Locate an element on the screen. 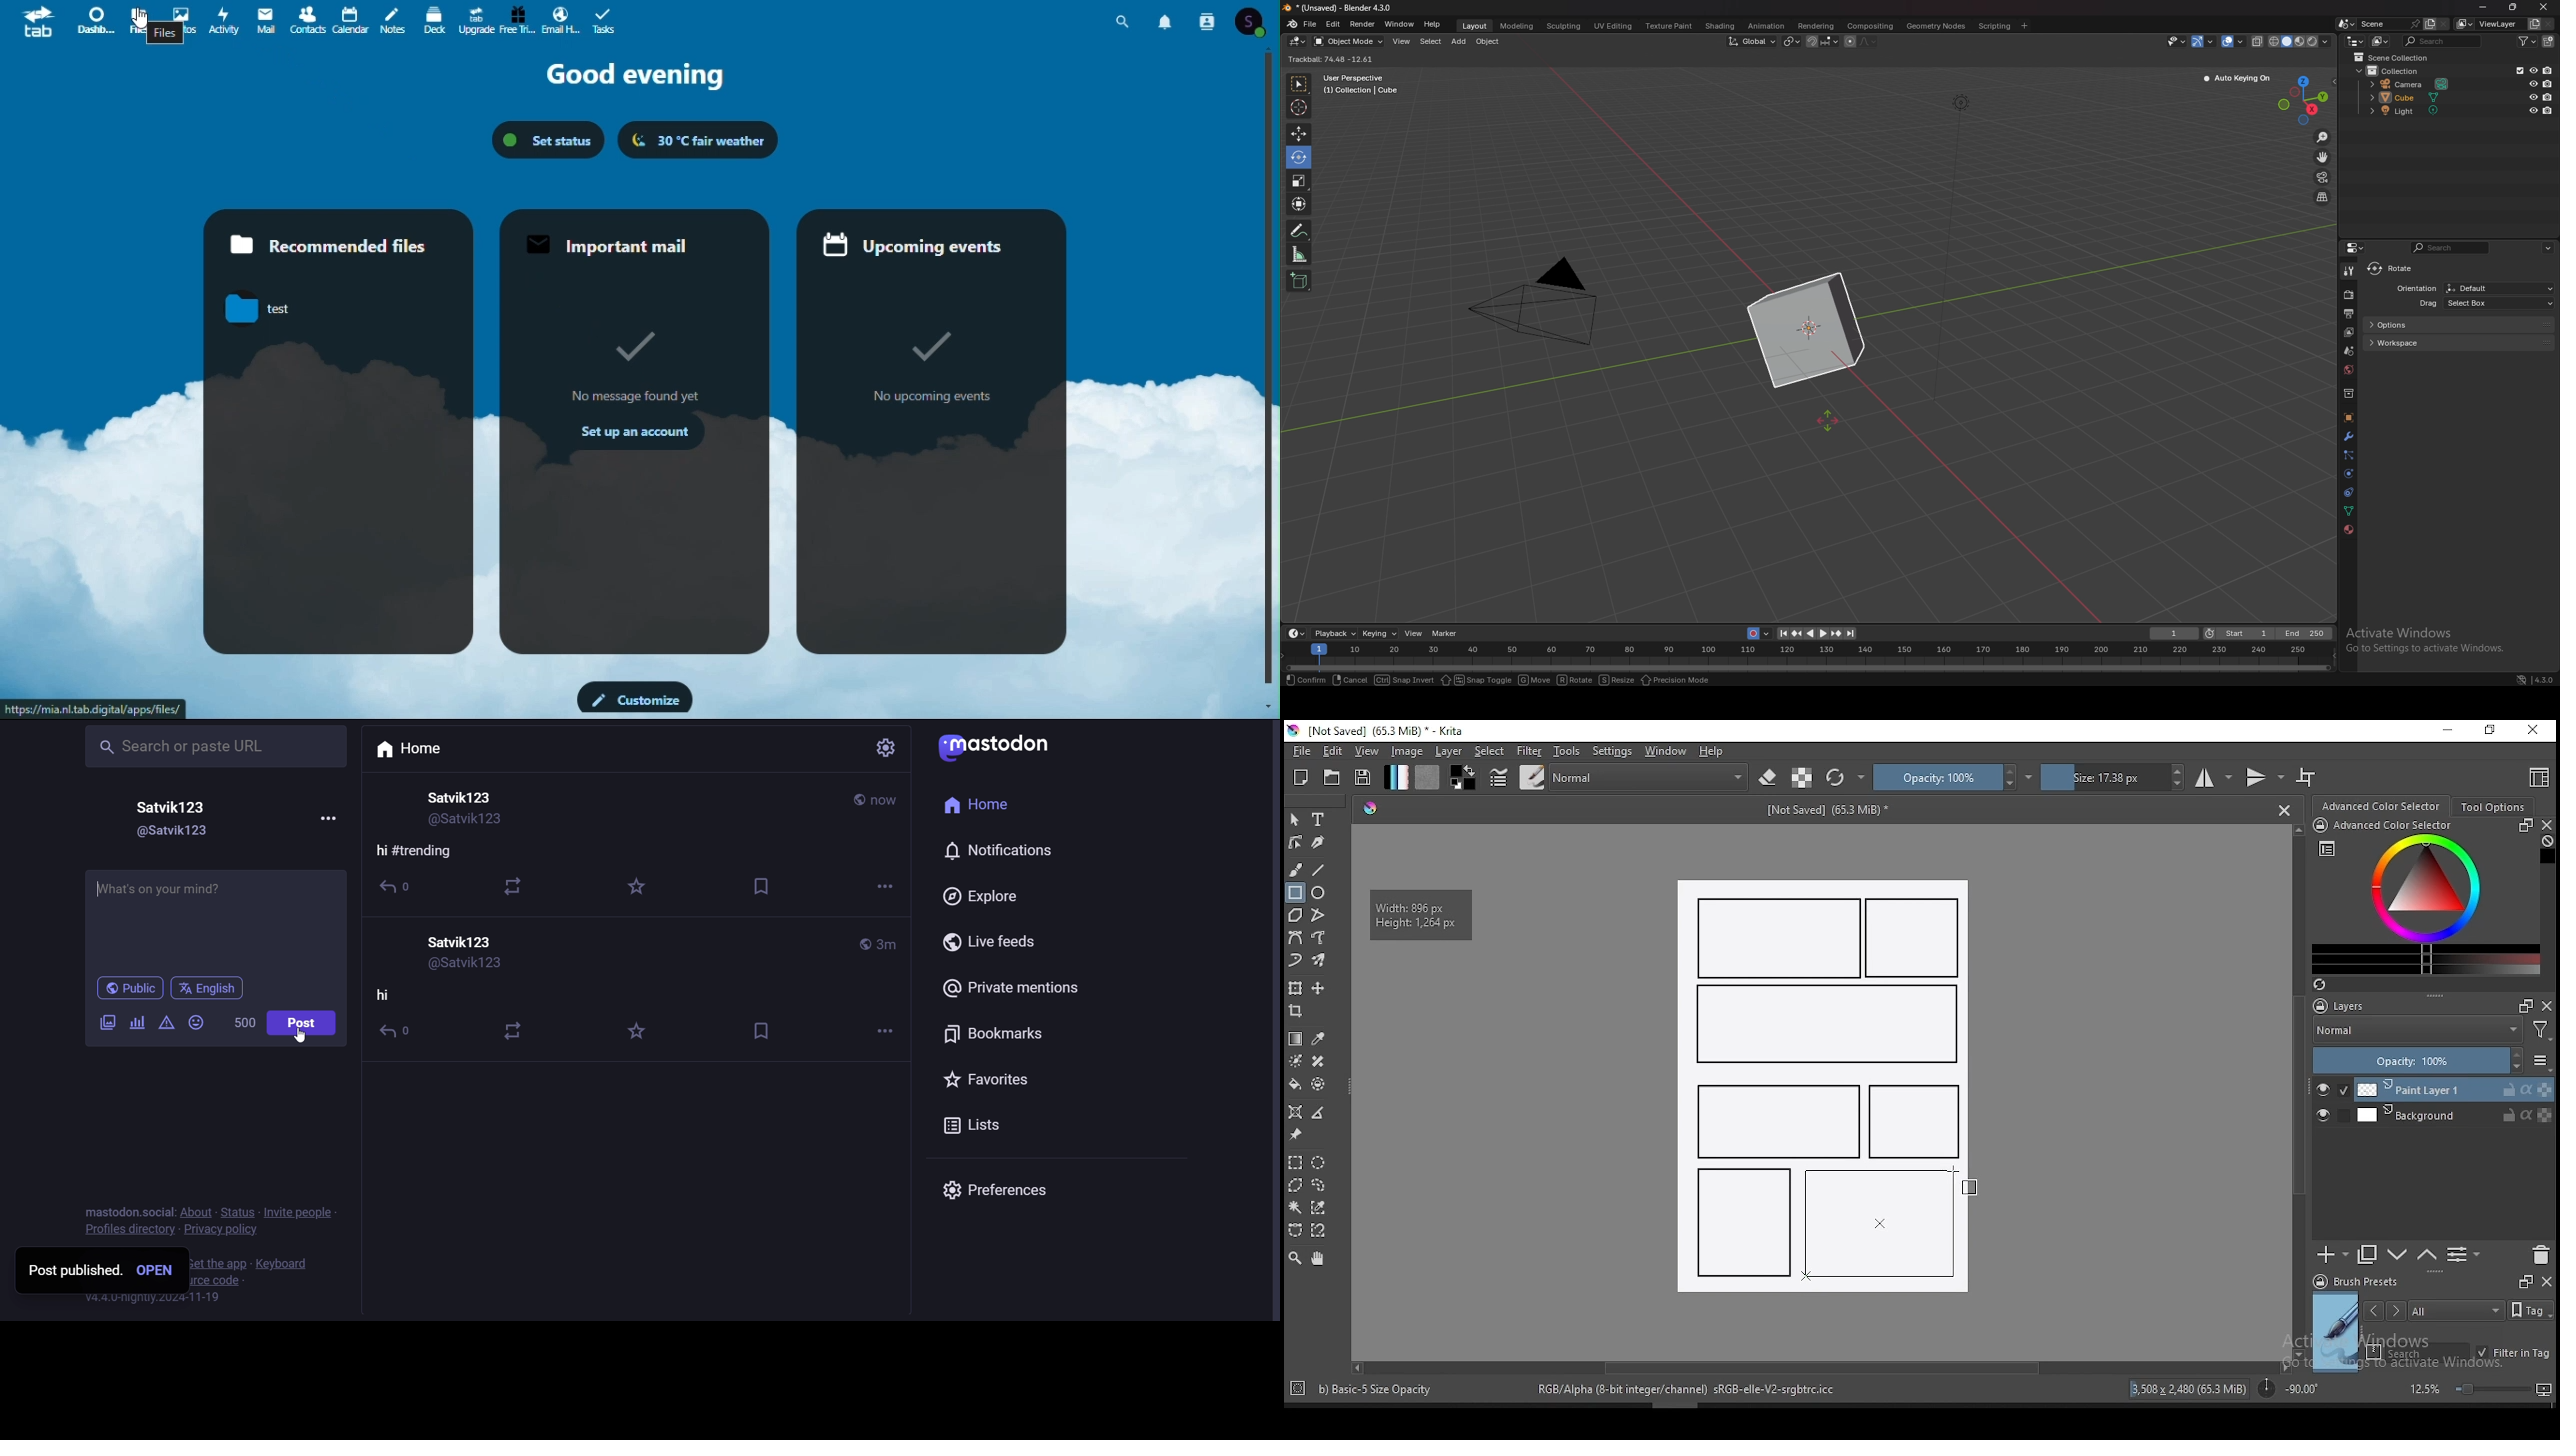 The image size is (2576, 1456). rotation is located at coordinates (2288, 1387).